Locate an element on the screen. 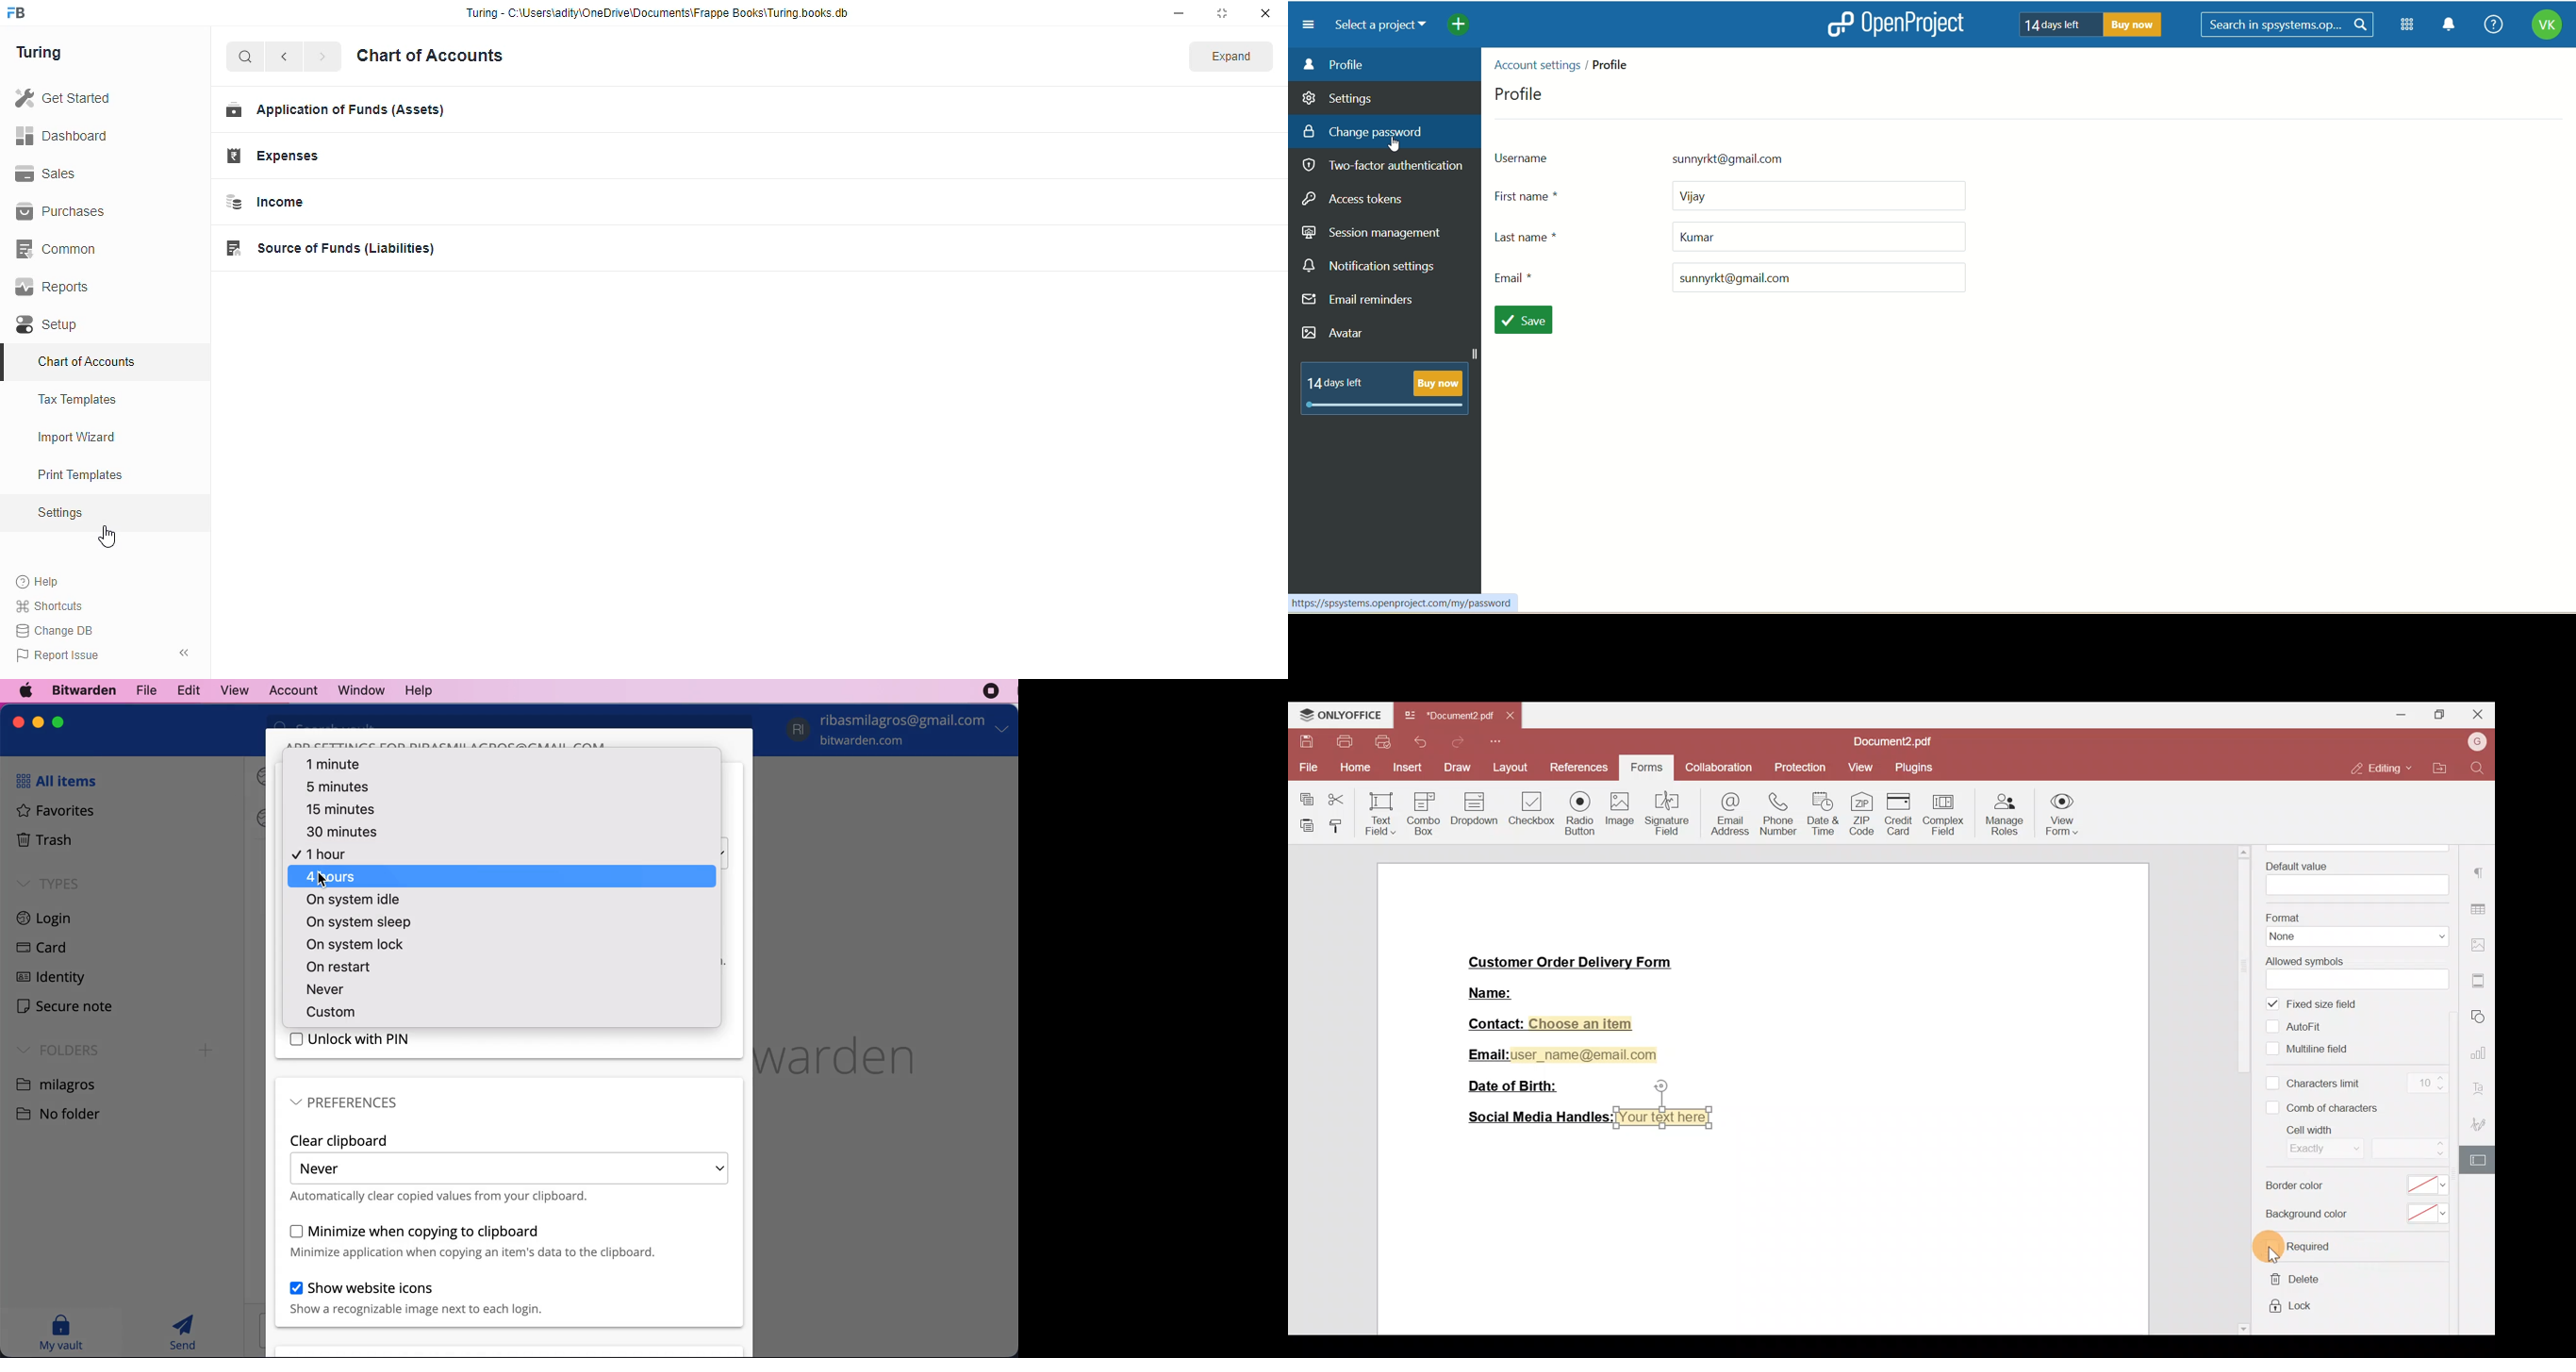 The image size is (2576, 1372). Shortcuts is located at coordinates (54, 605).